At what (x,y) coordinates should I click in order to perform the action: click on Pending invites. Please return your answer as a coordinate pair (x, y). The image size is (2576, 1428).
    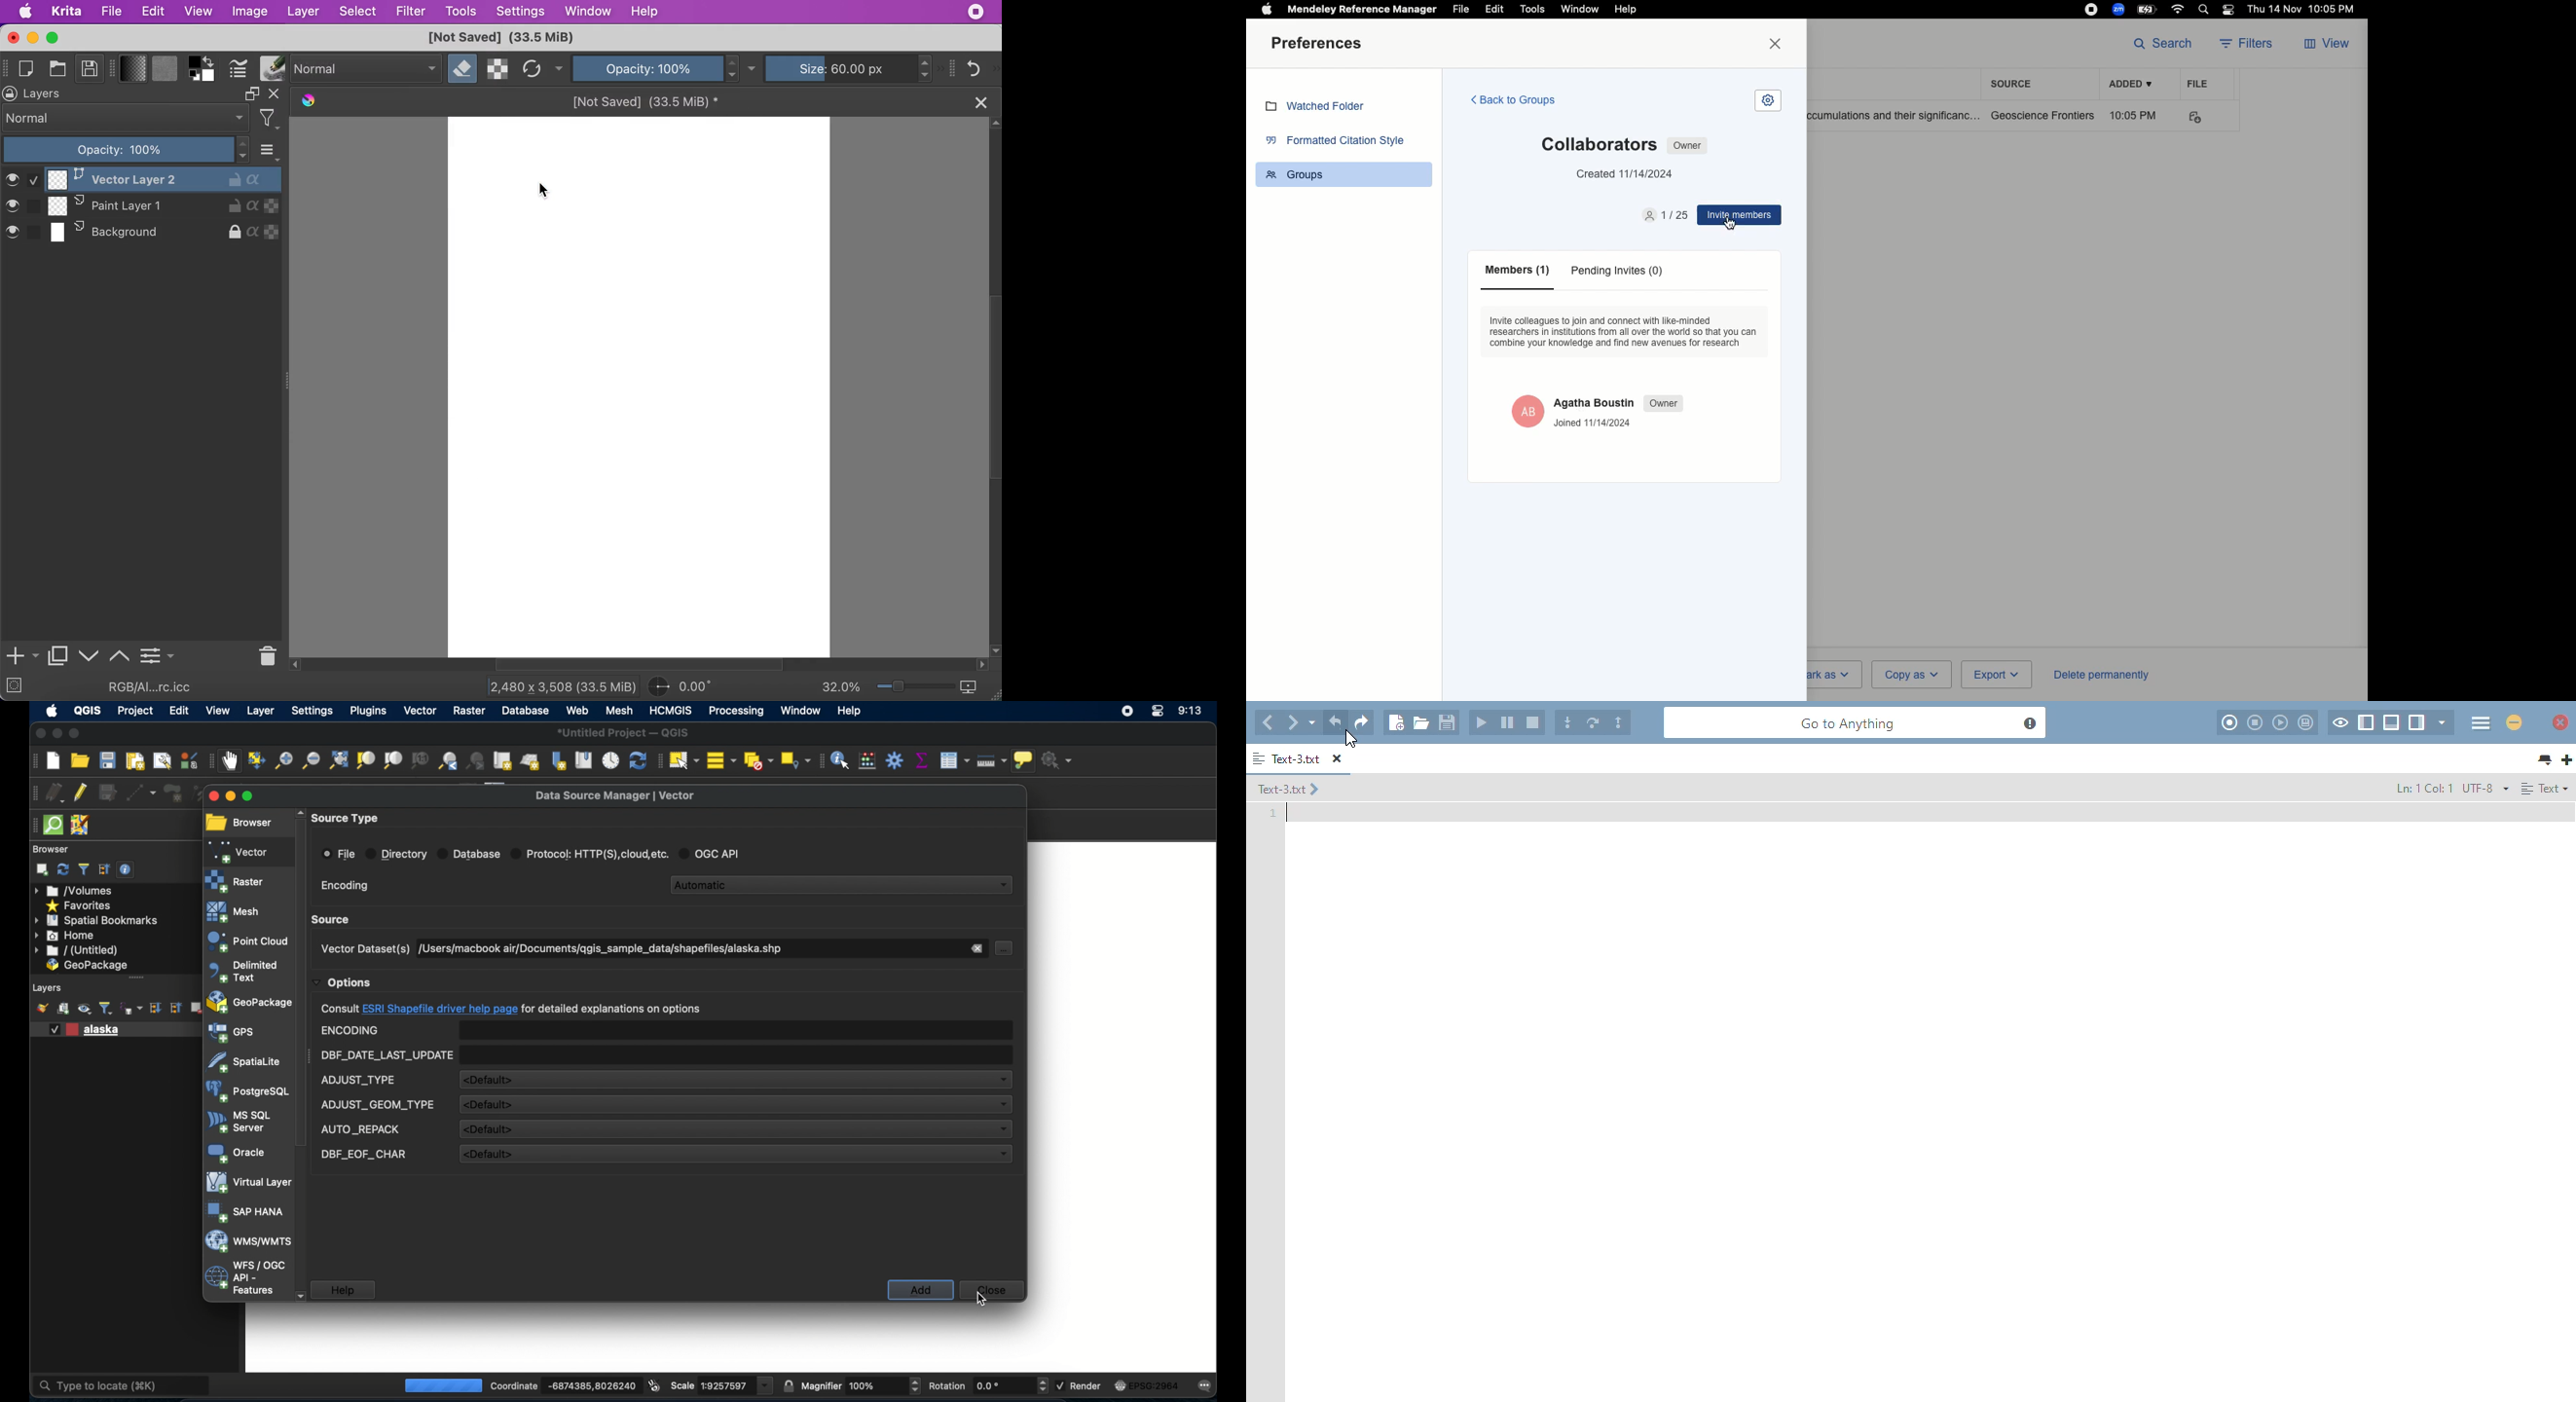
    Looking at the image, I should click on (1617, 273).